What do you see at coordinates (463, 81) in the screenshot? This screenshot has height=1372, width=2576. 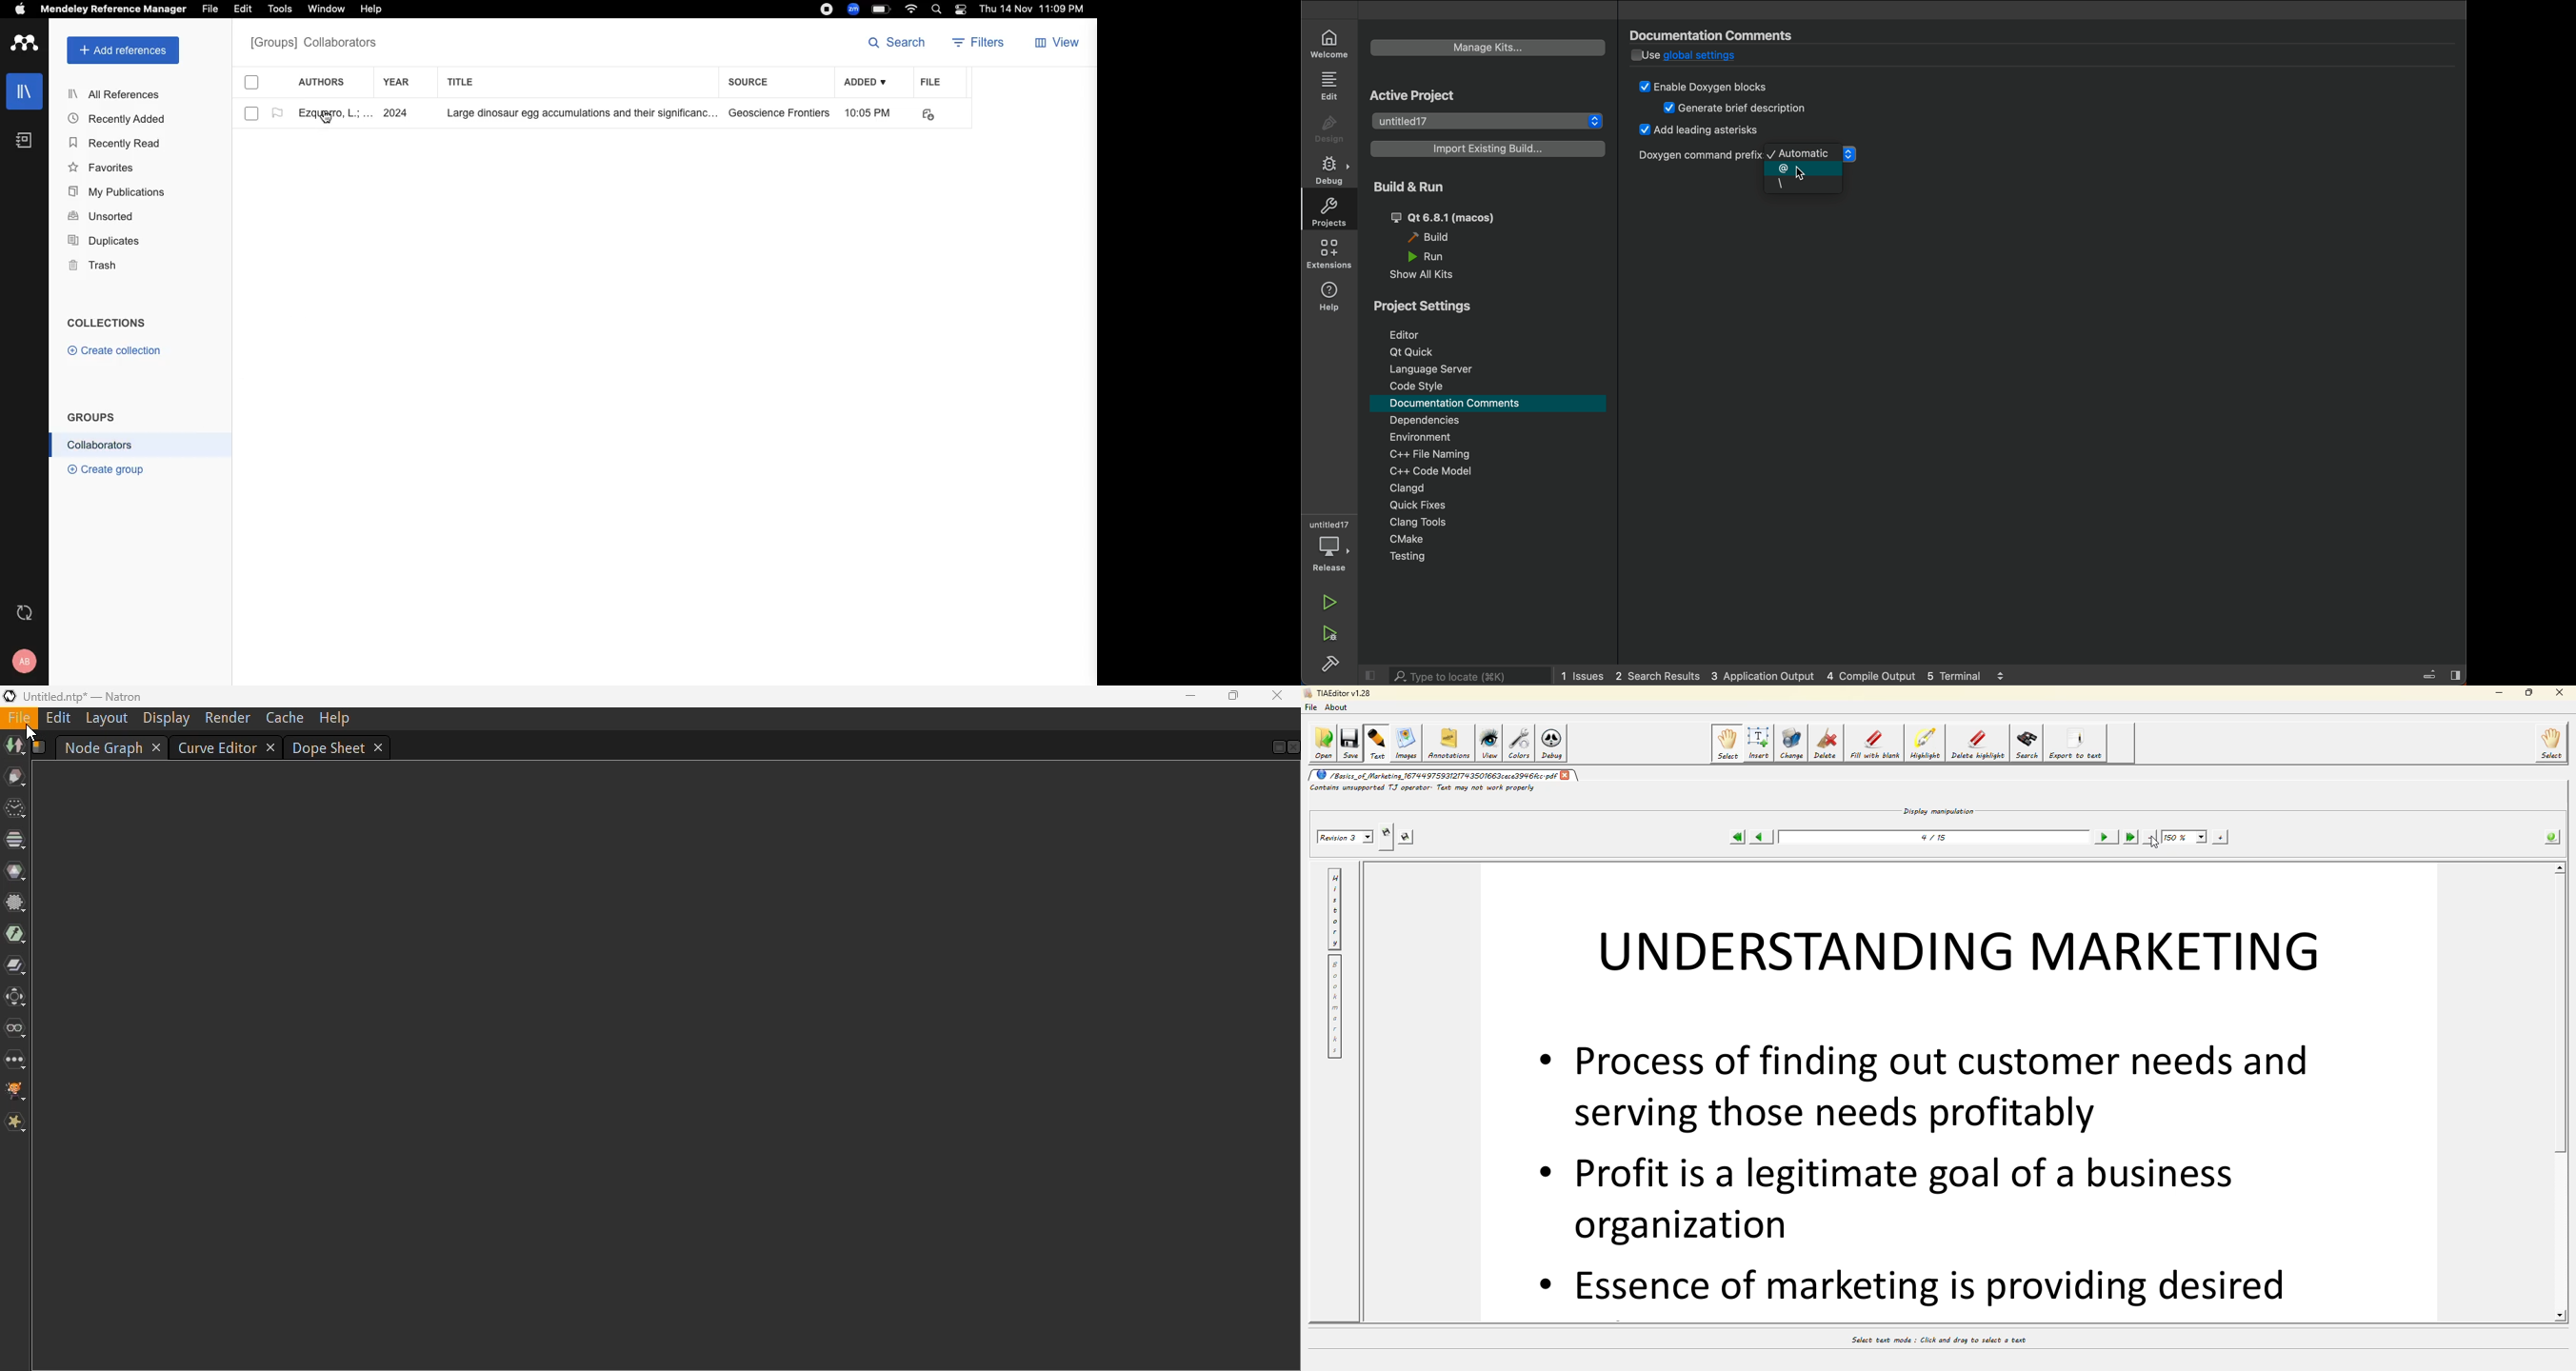 I see `title` at bounding box center [463, 81].